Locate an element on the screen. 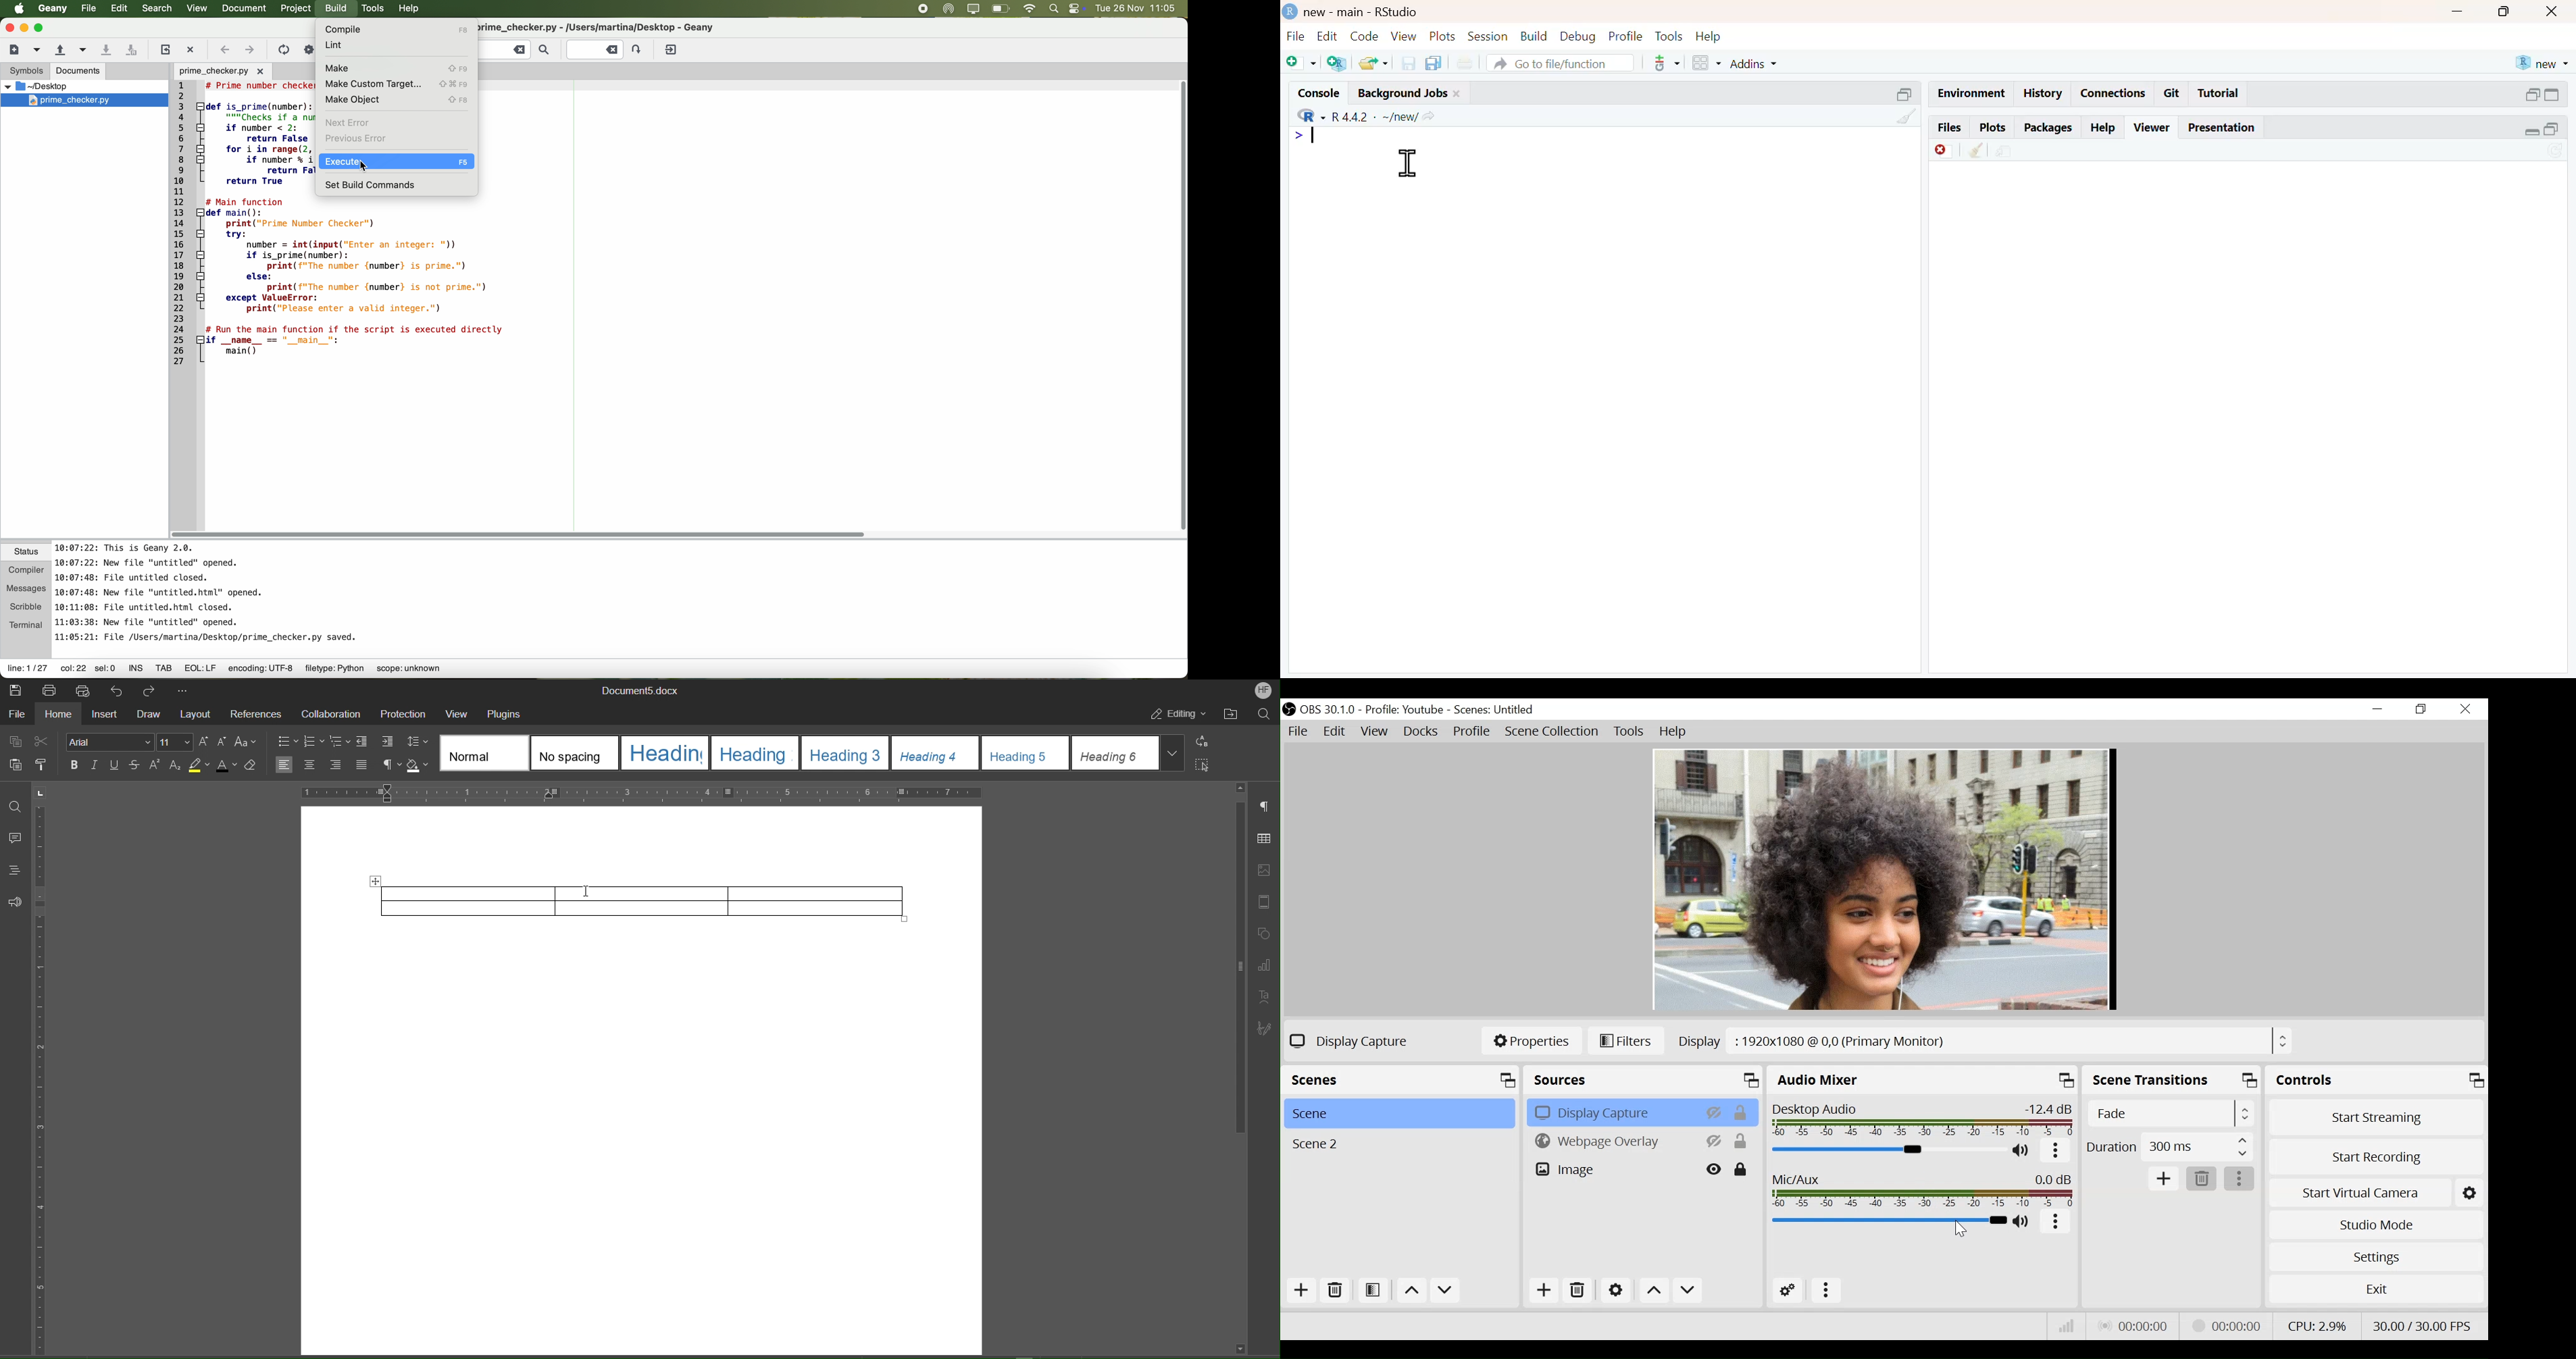 The height and width of the screenshot is (1372, 2576). numbering is located at coordinates (314, 743).